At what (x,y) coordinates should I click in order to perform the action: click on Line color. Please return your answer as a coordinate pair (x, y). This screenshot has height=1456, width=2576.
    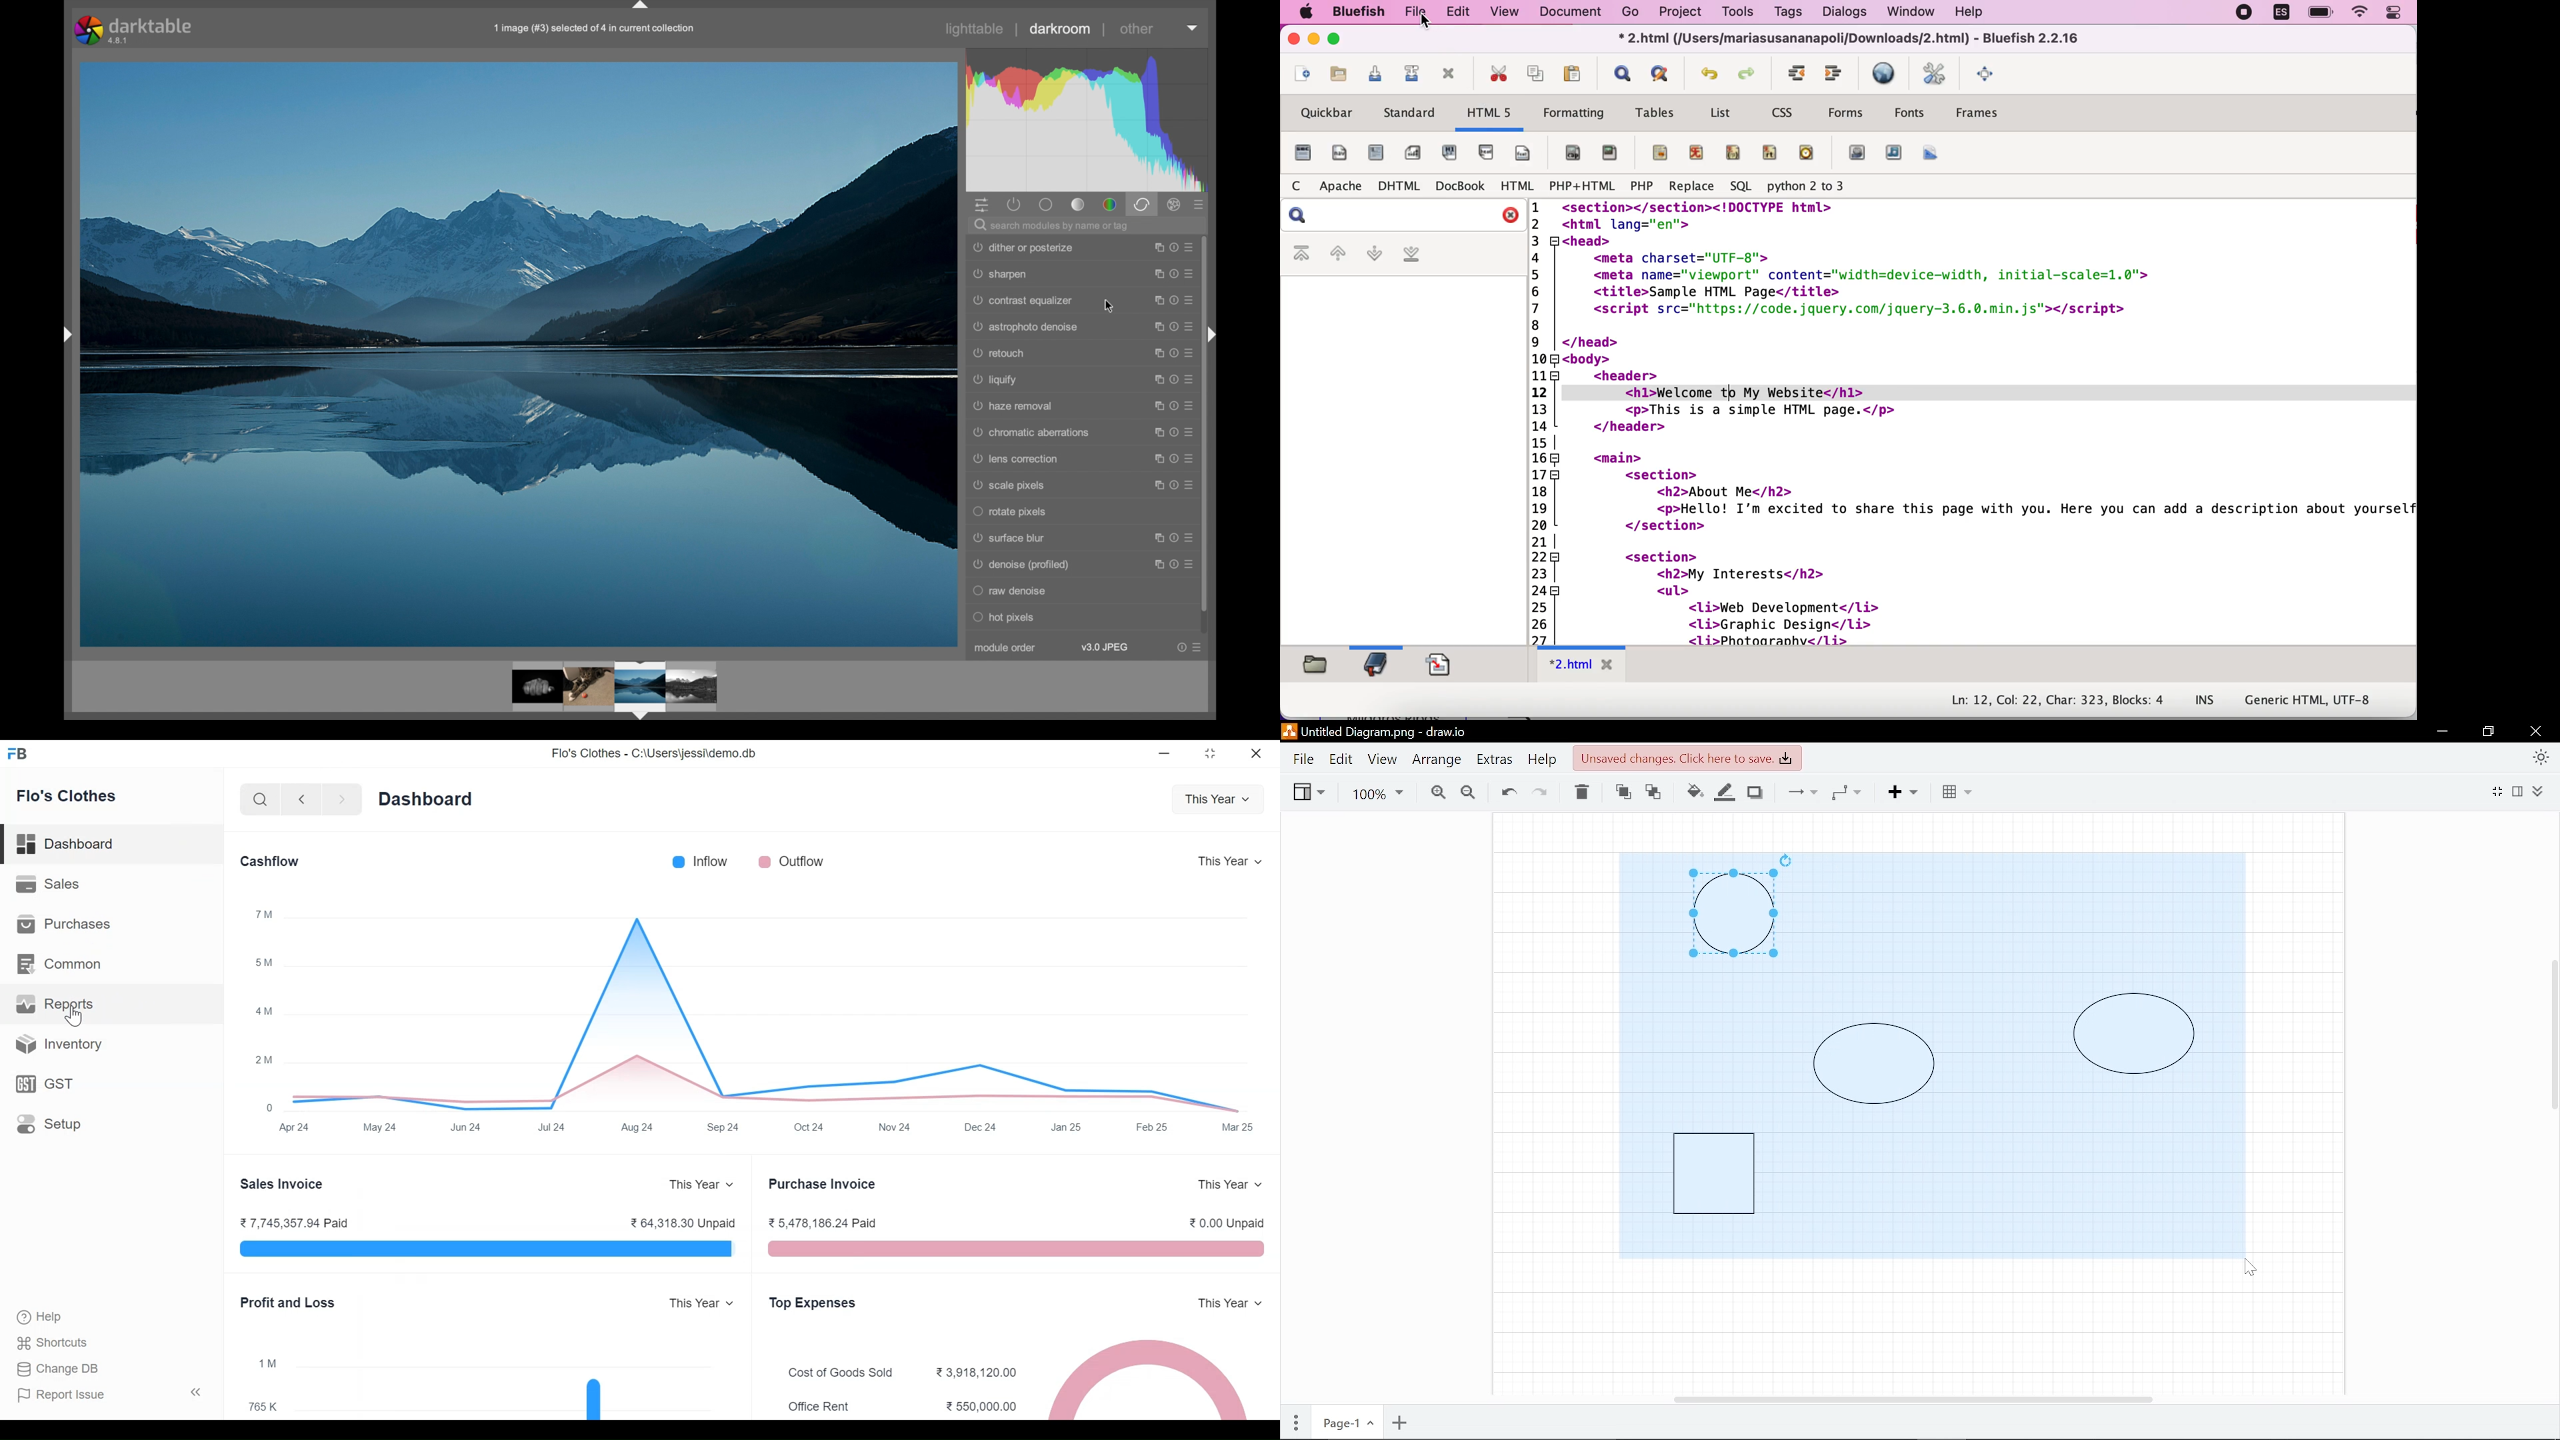
    Looking at the image, I should click on (1726, 790).